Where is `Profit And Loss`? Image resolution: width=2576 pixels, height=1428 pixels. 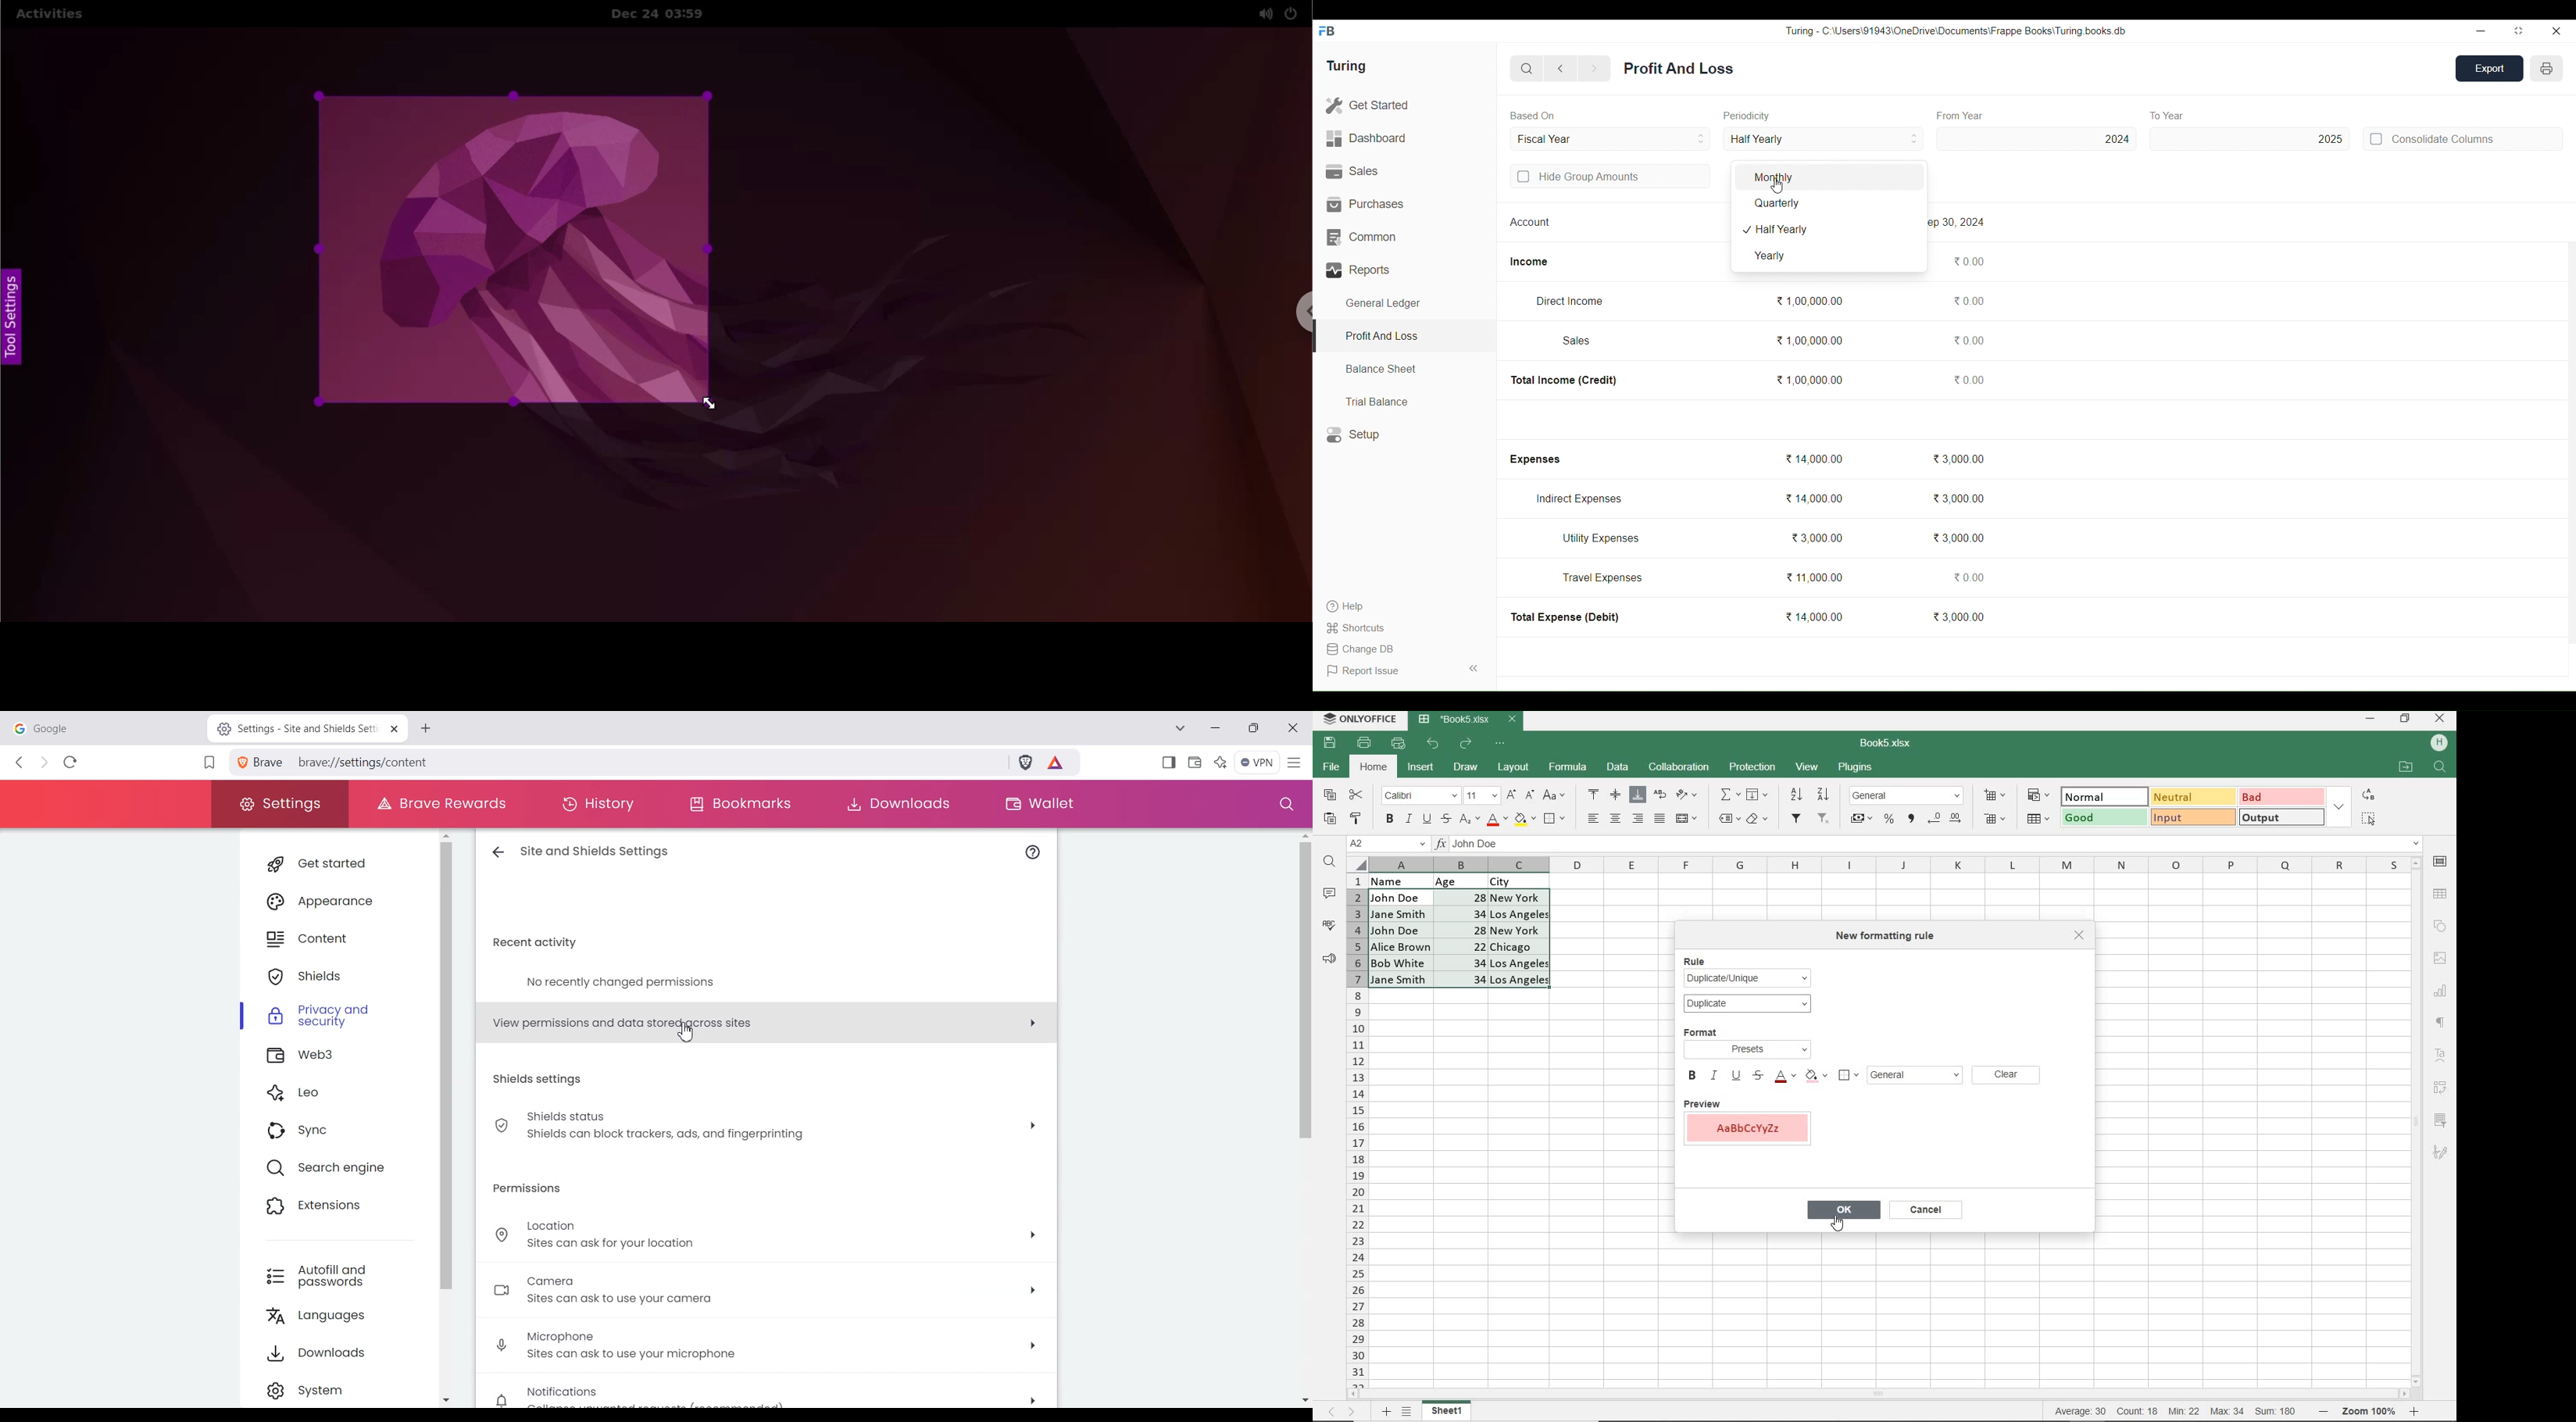 Profit And Loss is located at coordinates (1403, 337).